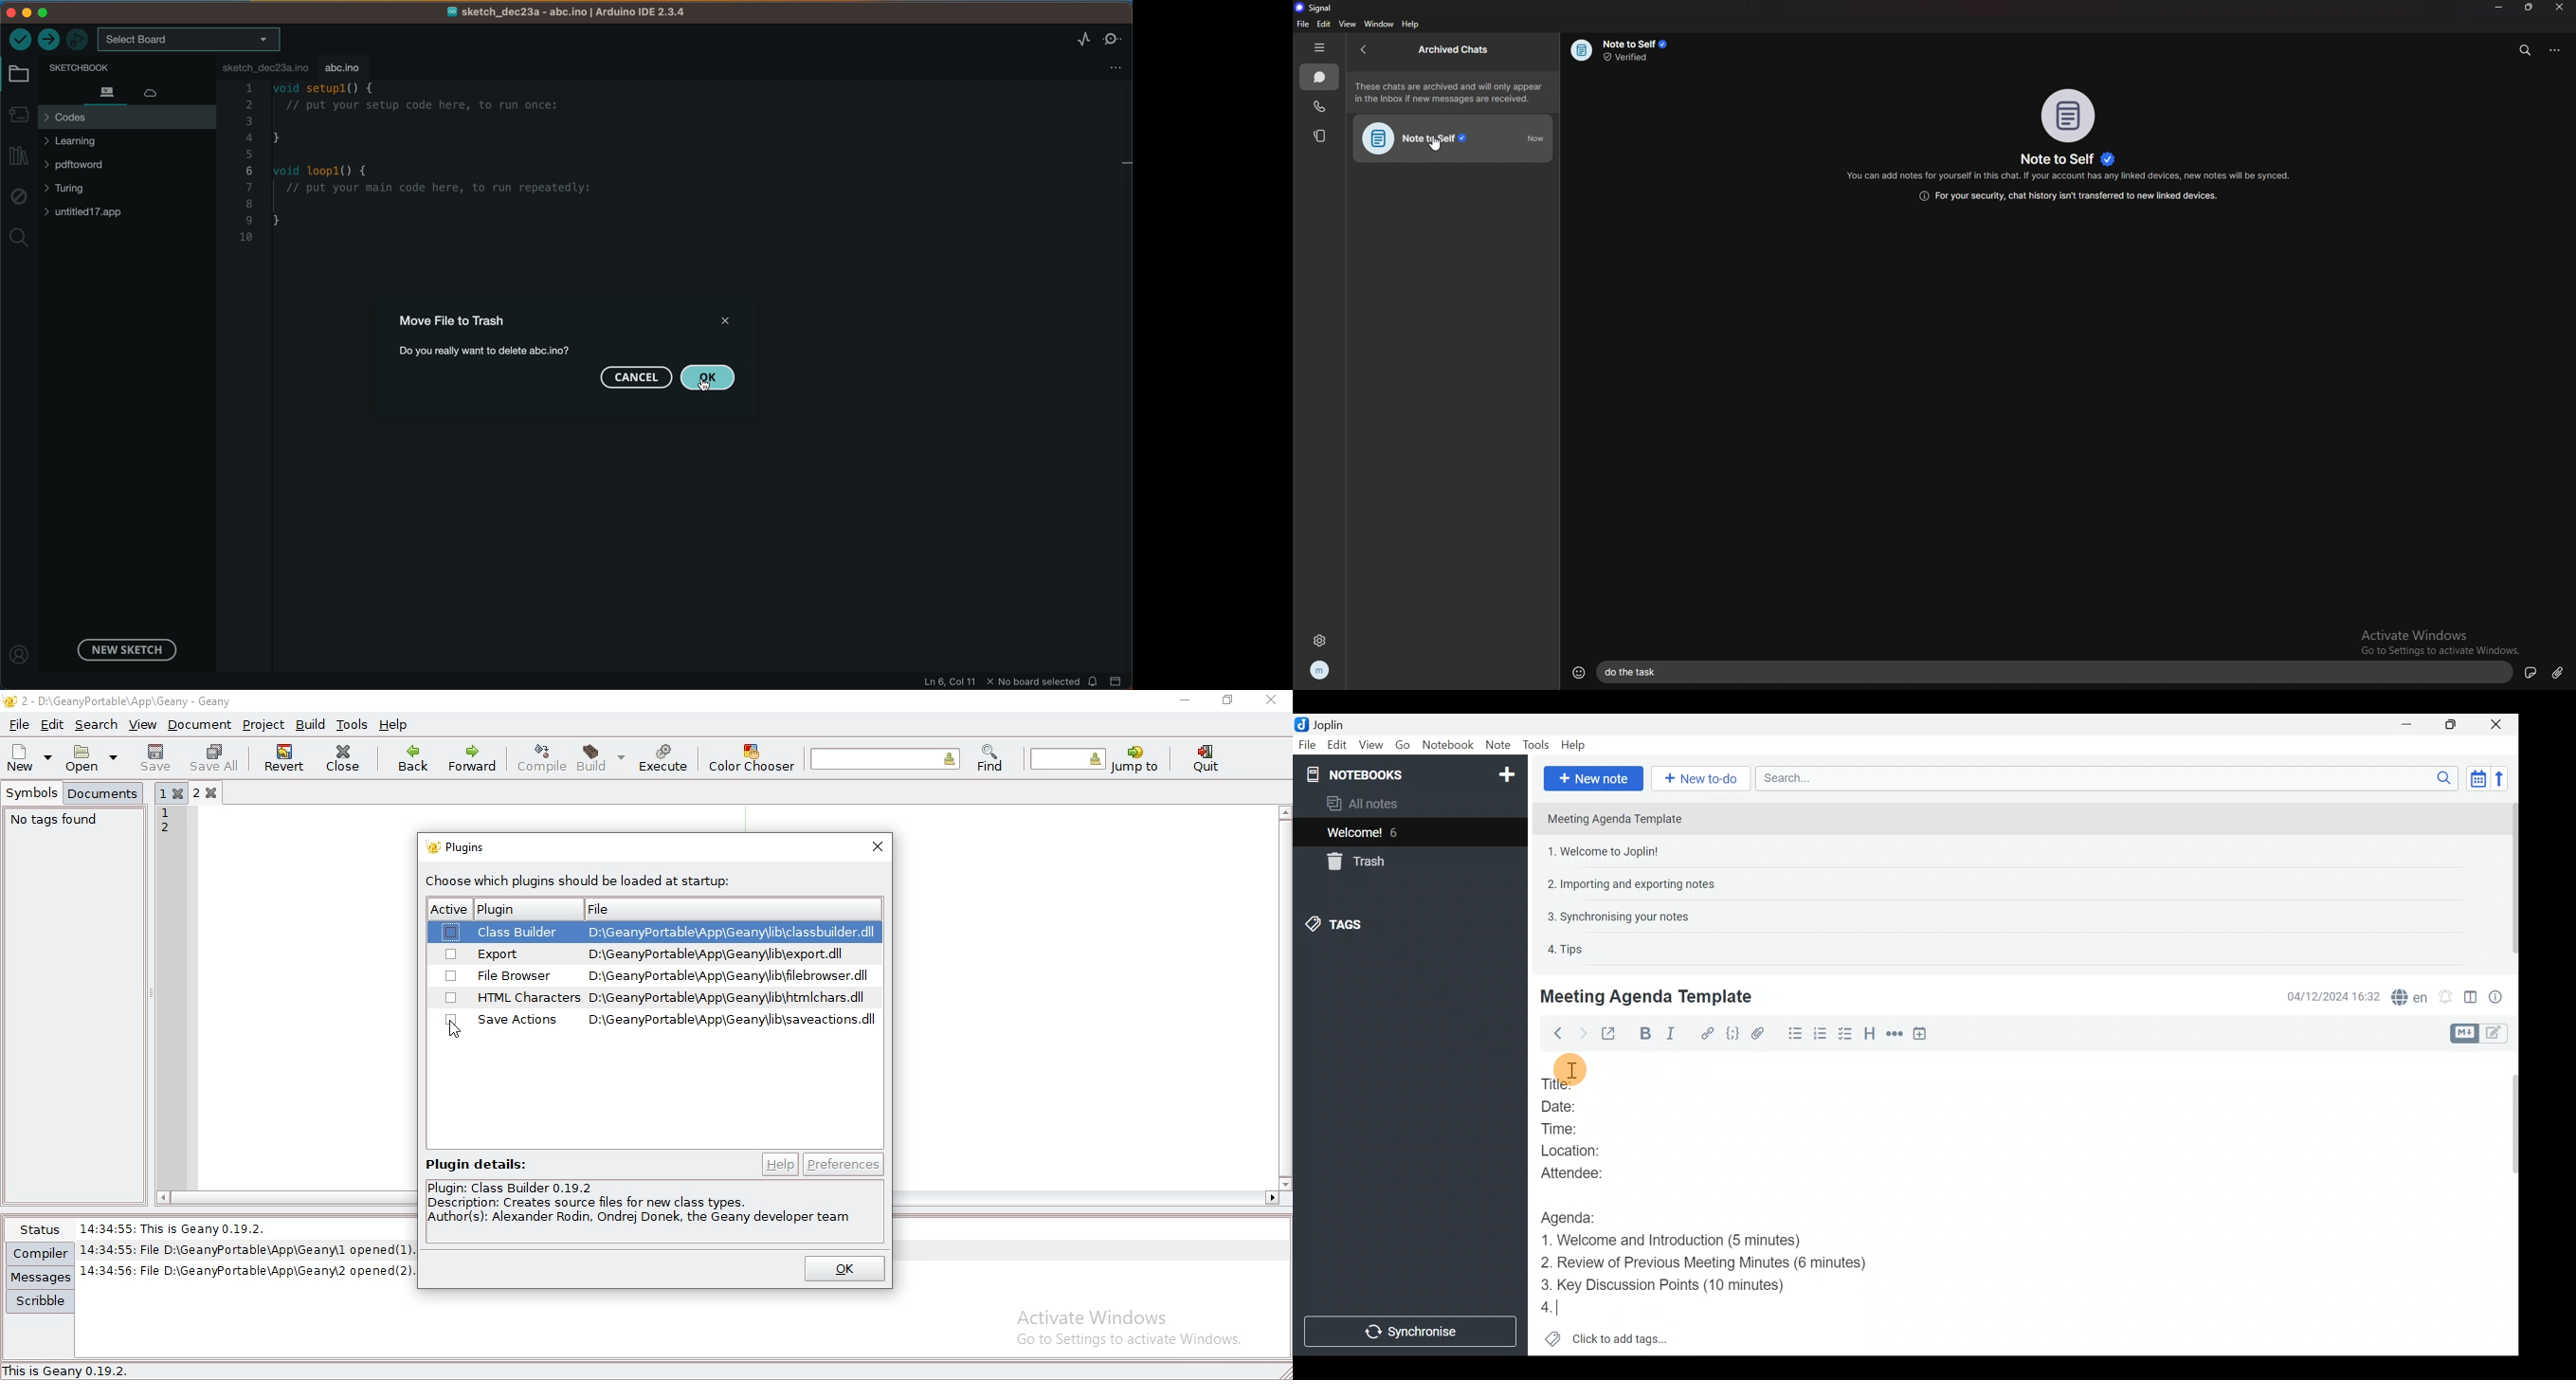  What do you see at coordinates (1497, 742) in the screenshot?
I see `Note` at bounding box center [1497, 742].